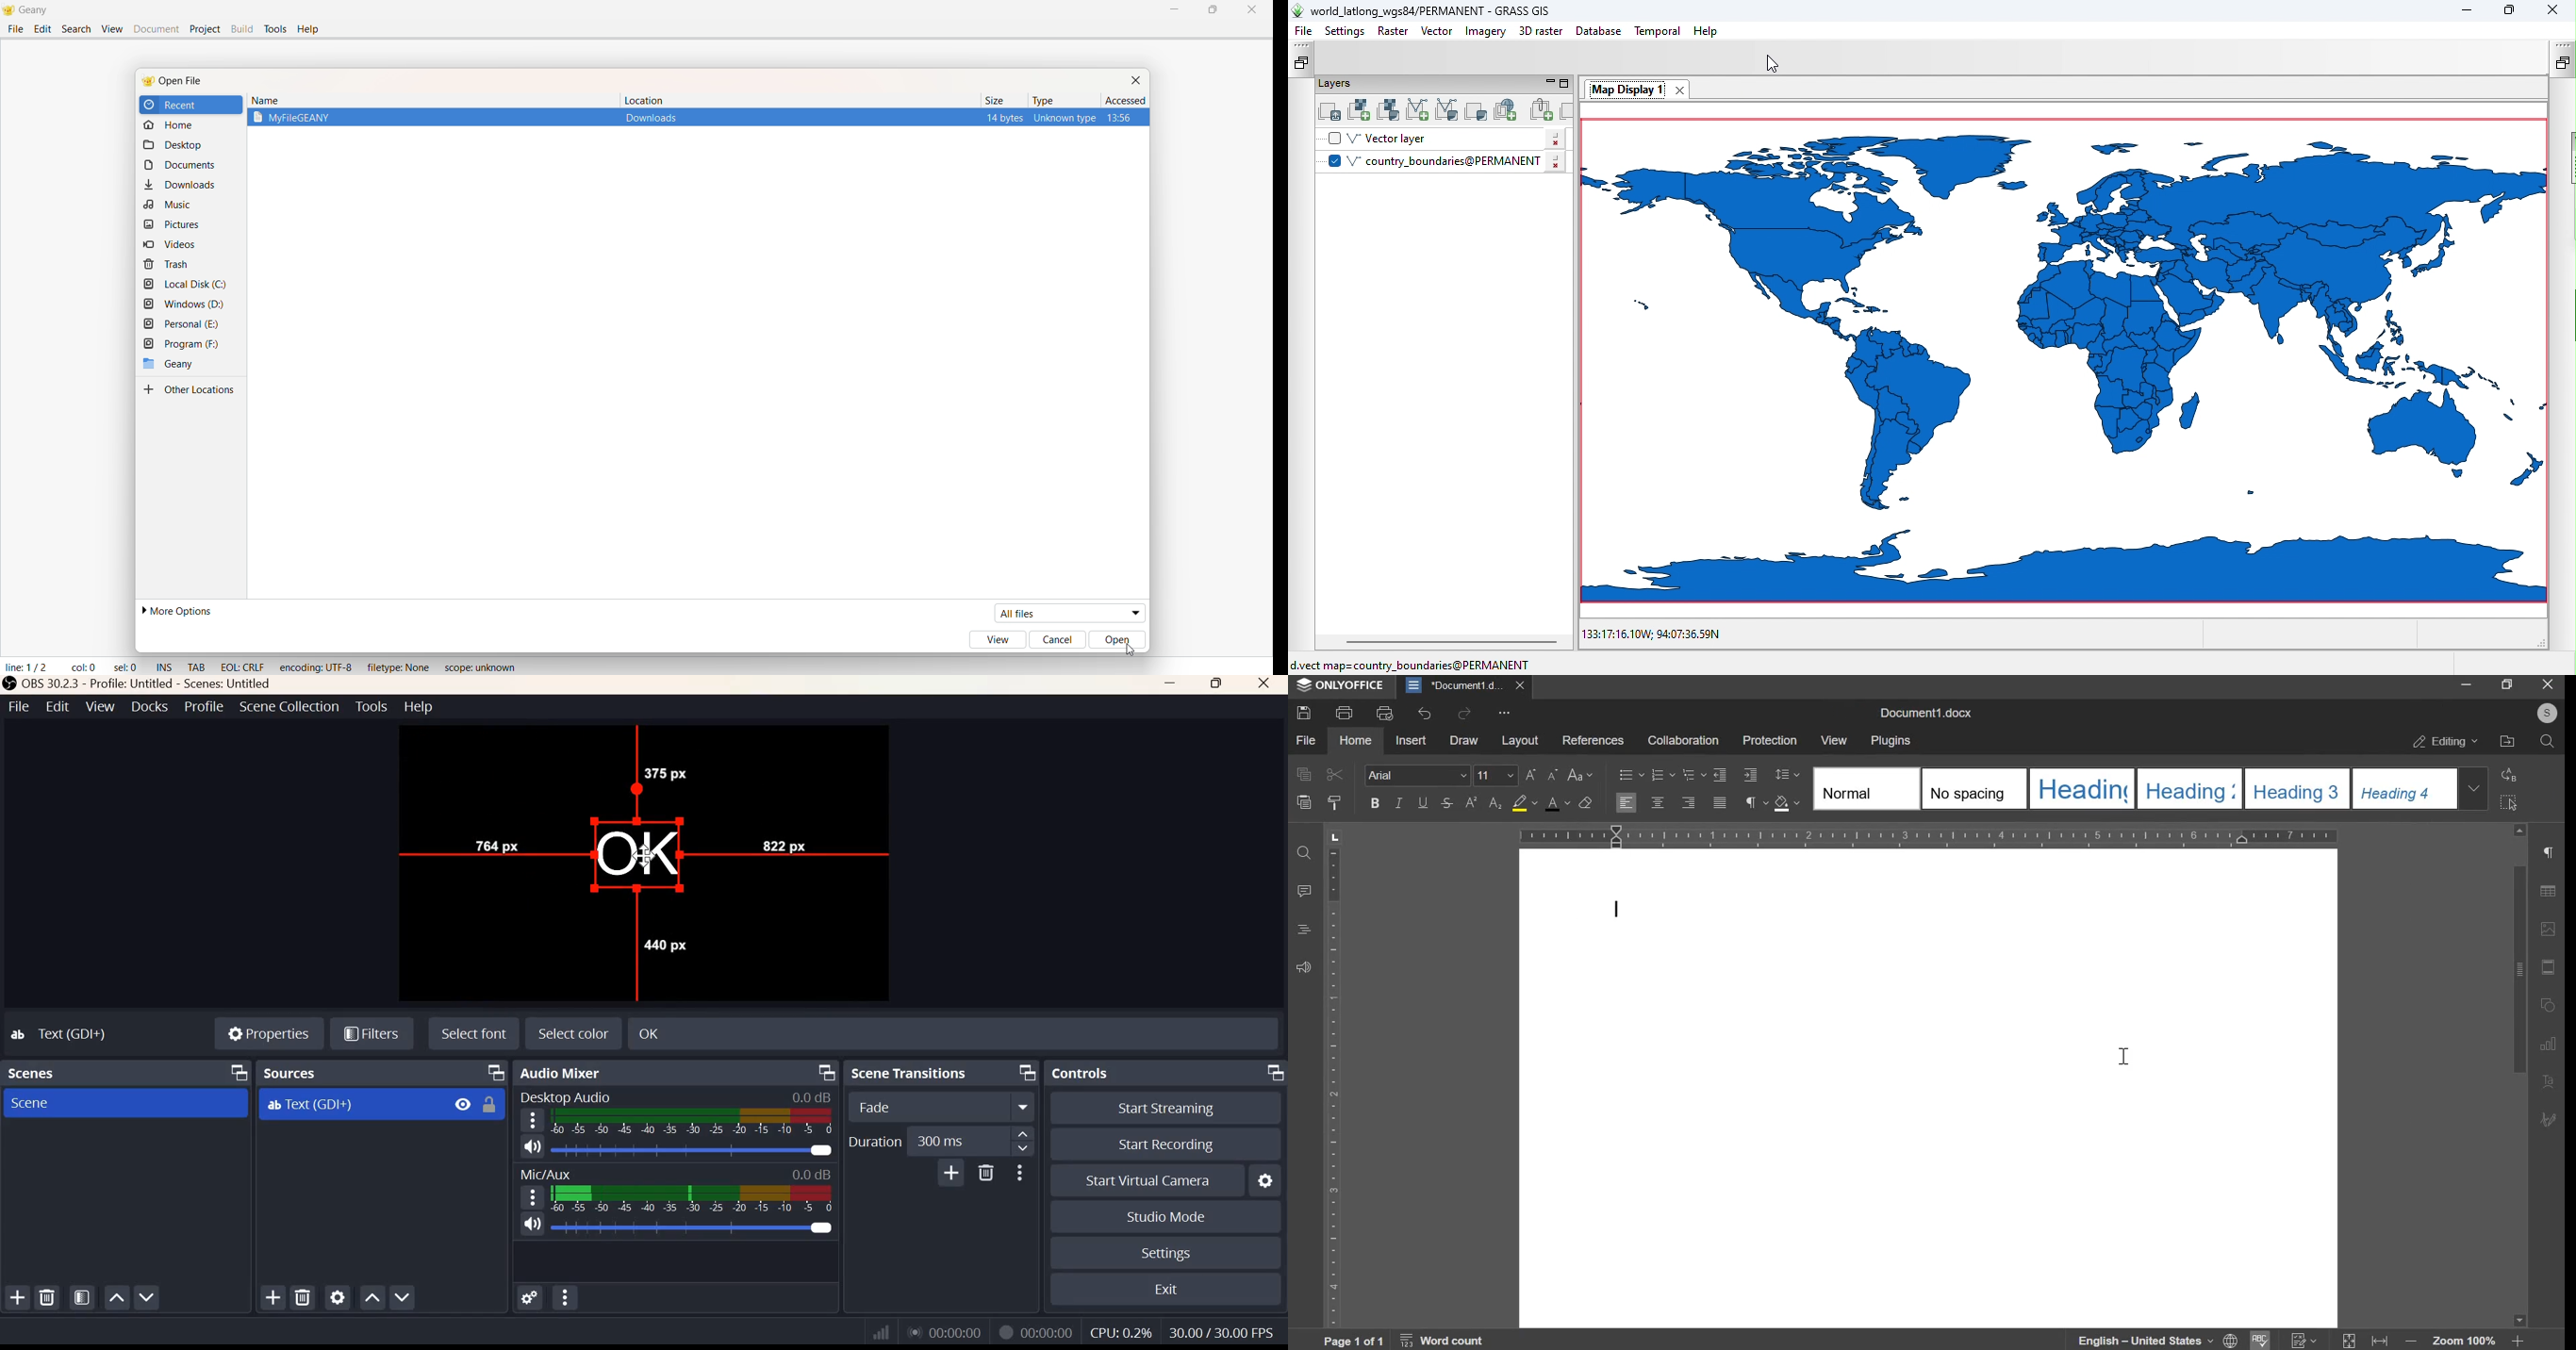 This screenshot has width=2576, height=1372. Describe the element at coordinates (496, 1073) in the screenshot. I see `Dock Options icon` at that location.